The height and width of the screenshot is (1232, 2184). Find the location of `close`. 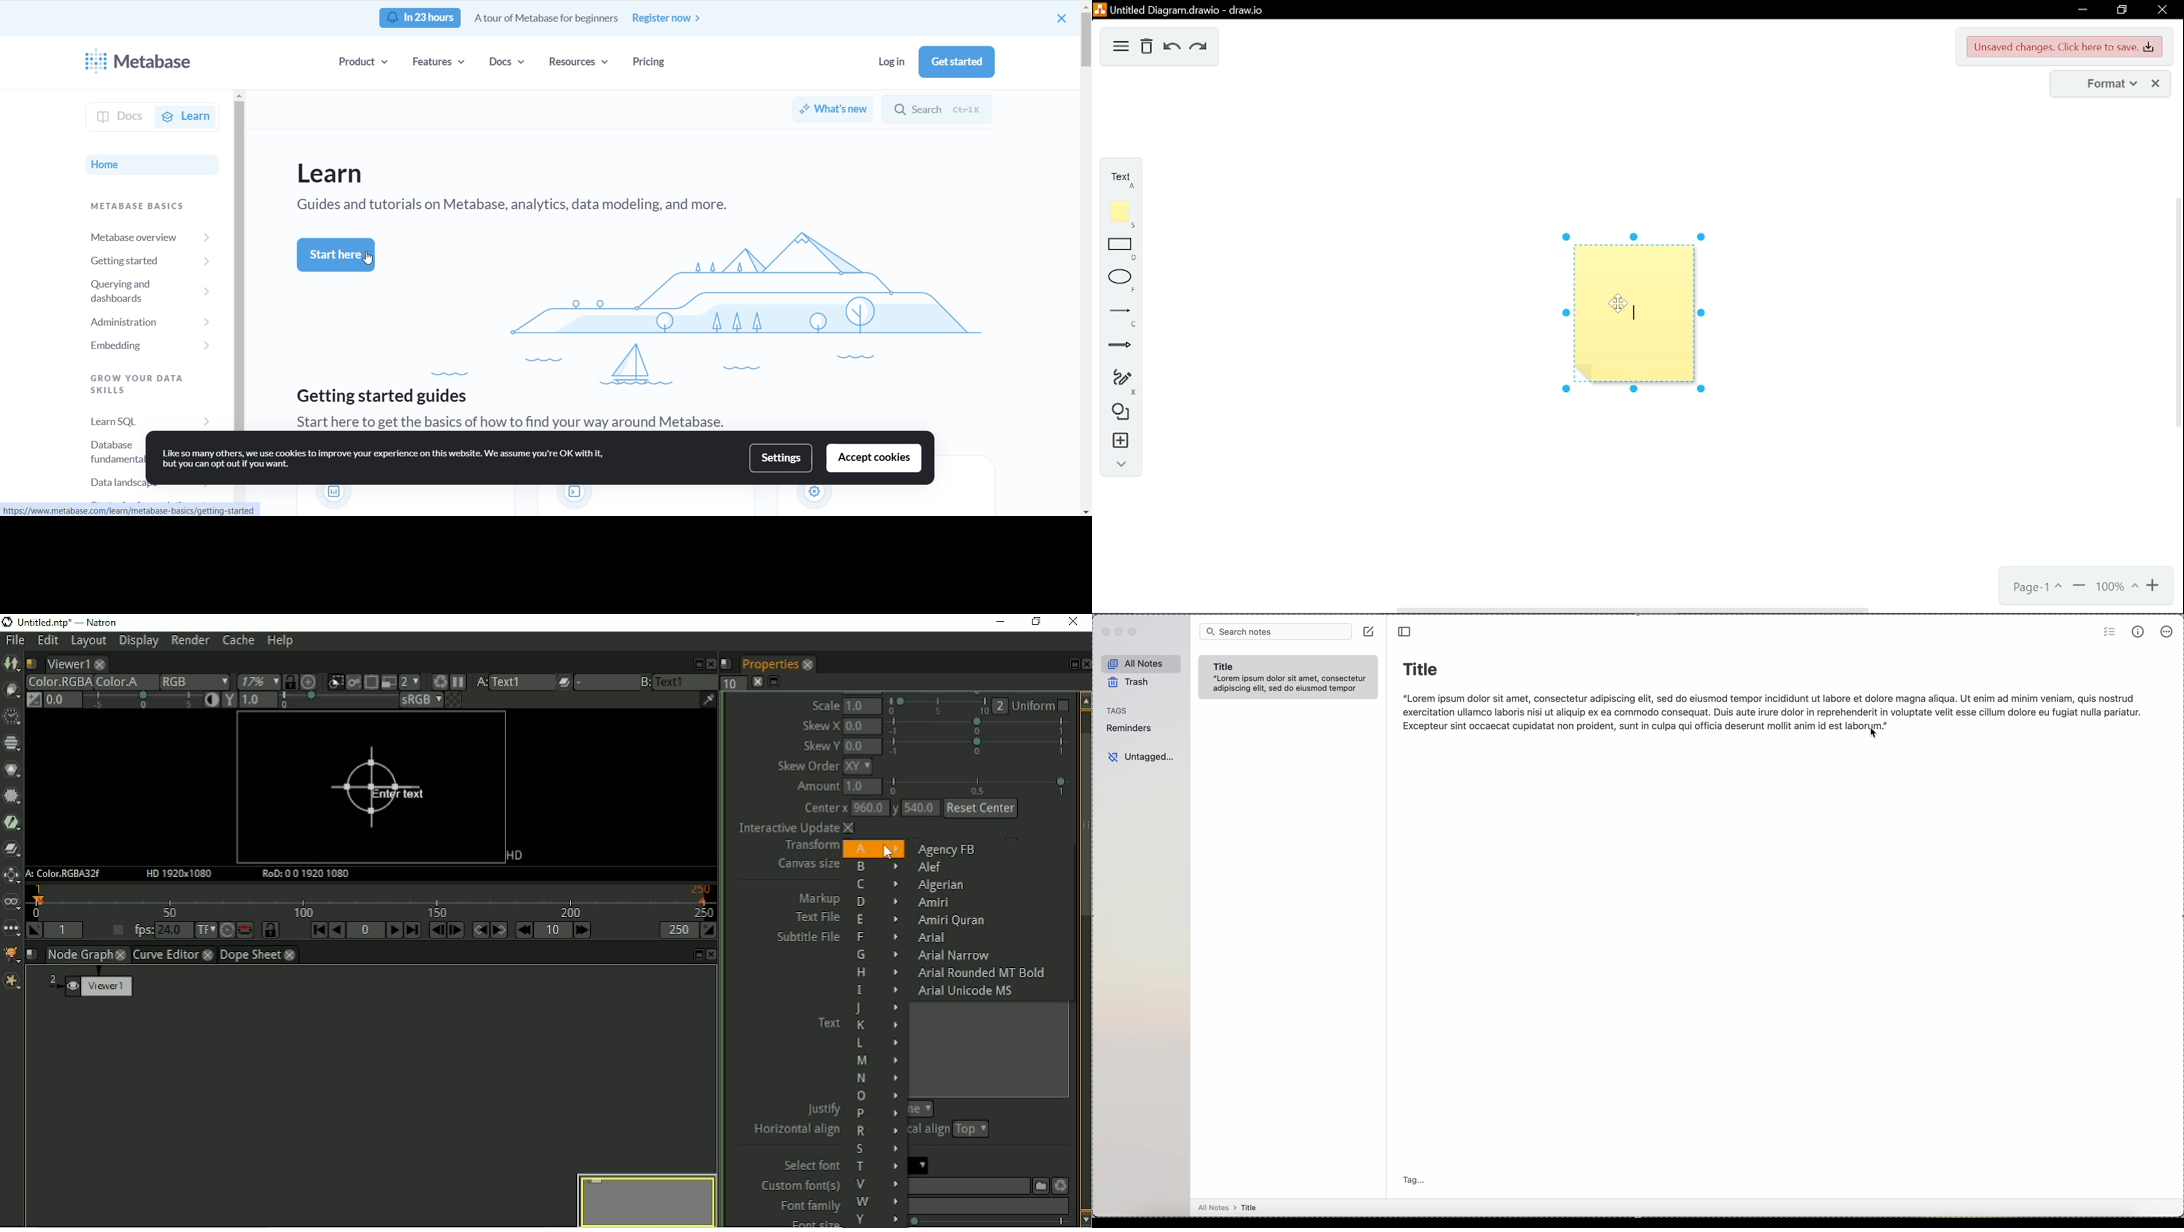

close is located at coordinates (1061, 19).